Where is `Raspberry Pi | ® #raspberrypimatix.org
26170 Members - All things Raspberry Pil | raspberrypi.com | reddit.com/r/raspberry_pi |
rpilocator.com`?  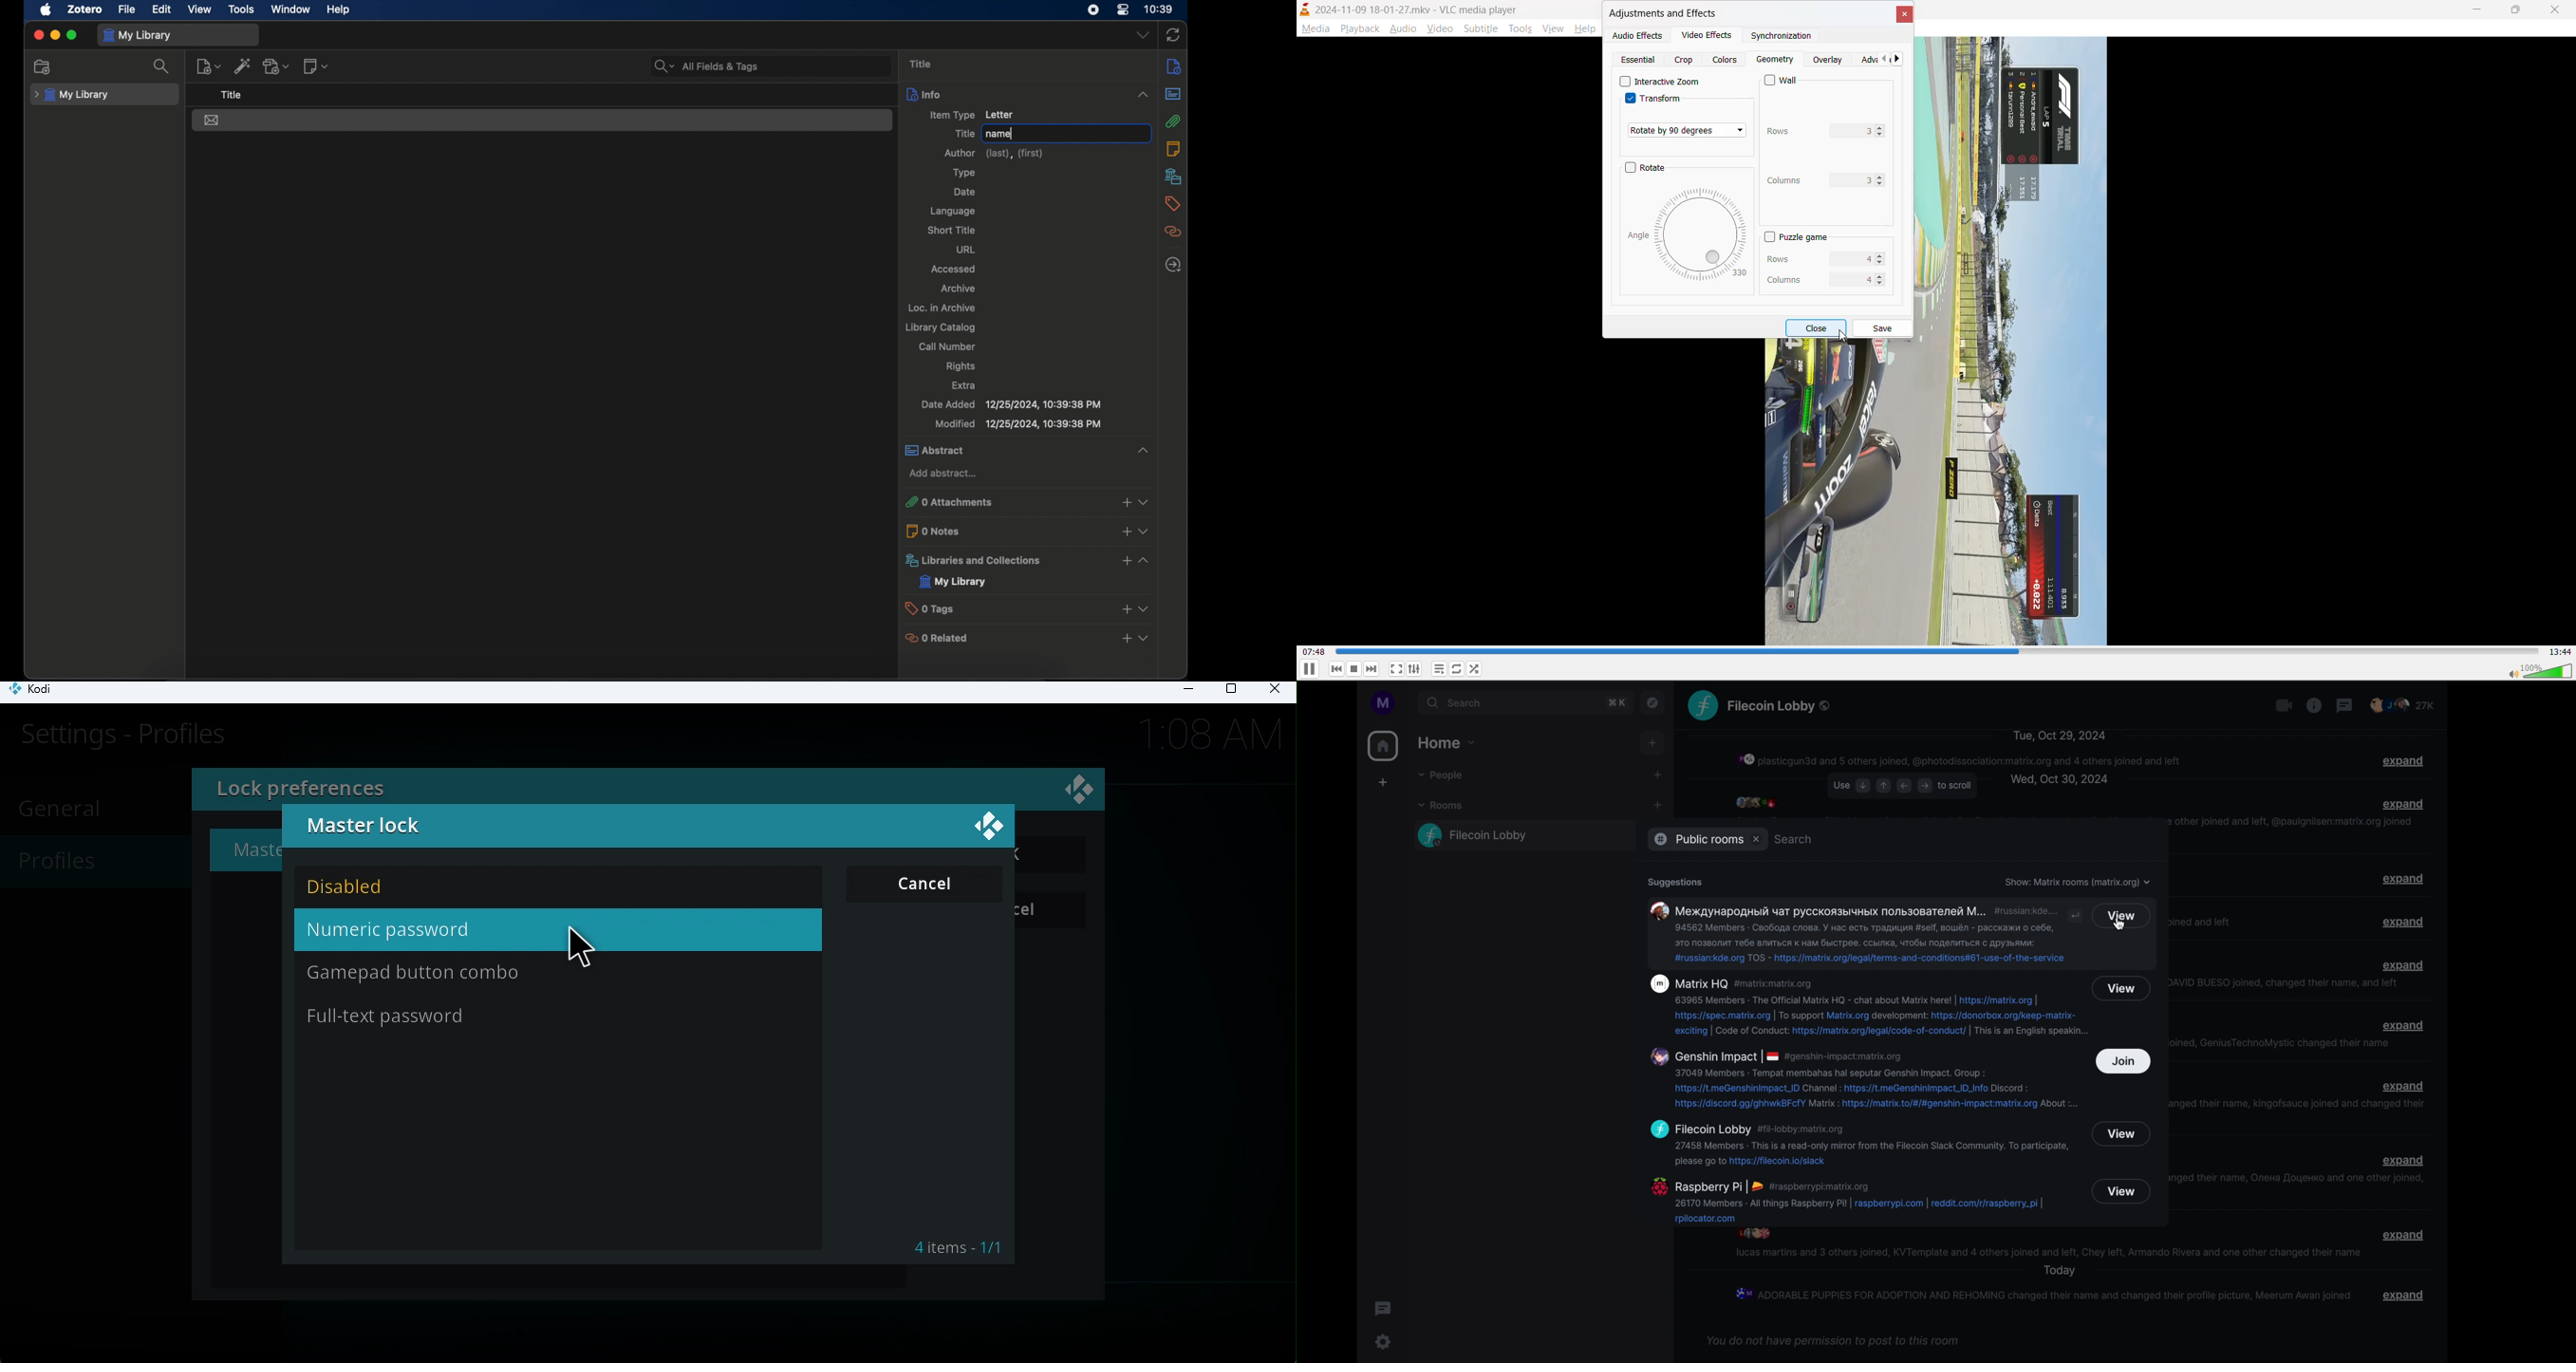
Raspberry Pi | ® #raspberrypimatix.org
26170 Members - All things Raspberry Pil | raspberrypi.com | reddit.com/r/raspberry_pi |
rpilocator.com is located at coordinates (1858, 1200).